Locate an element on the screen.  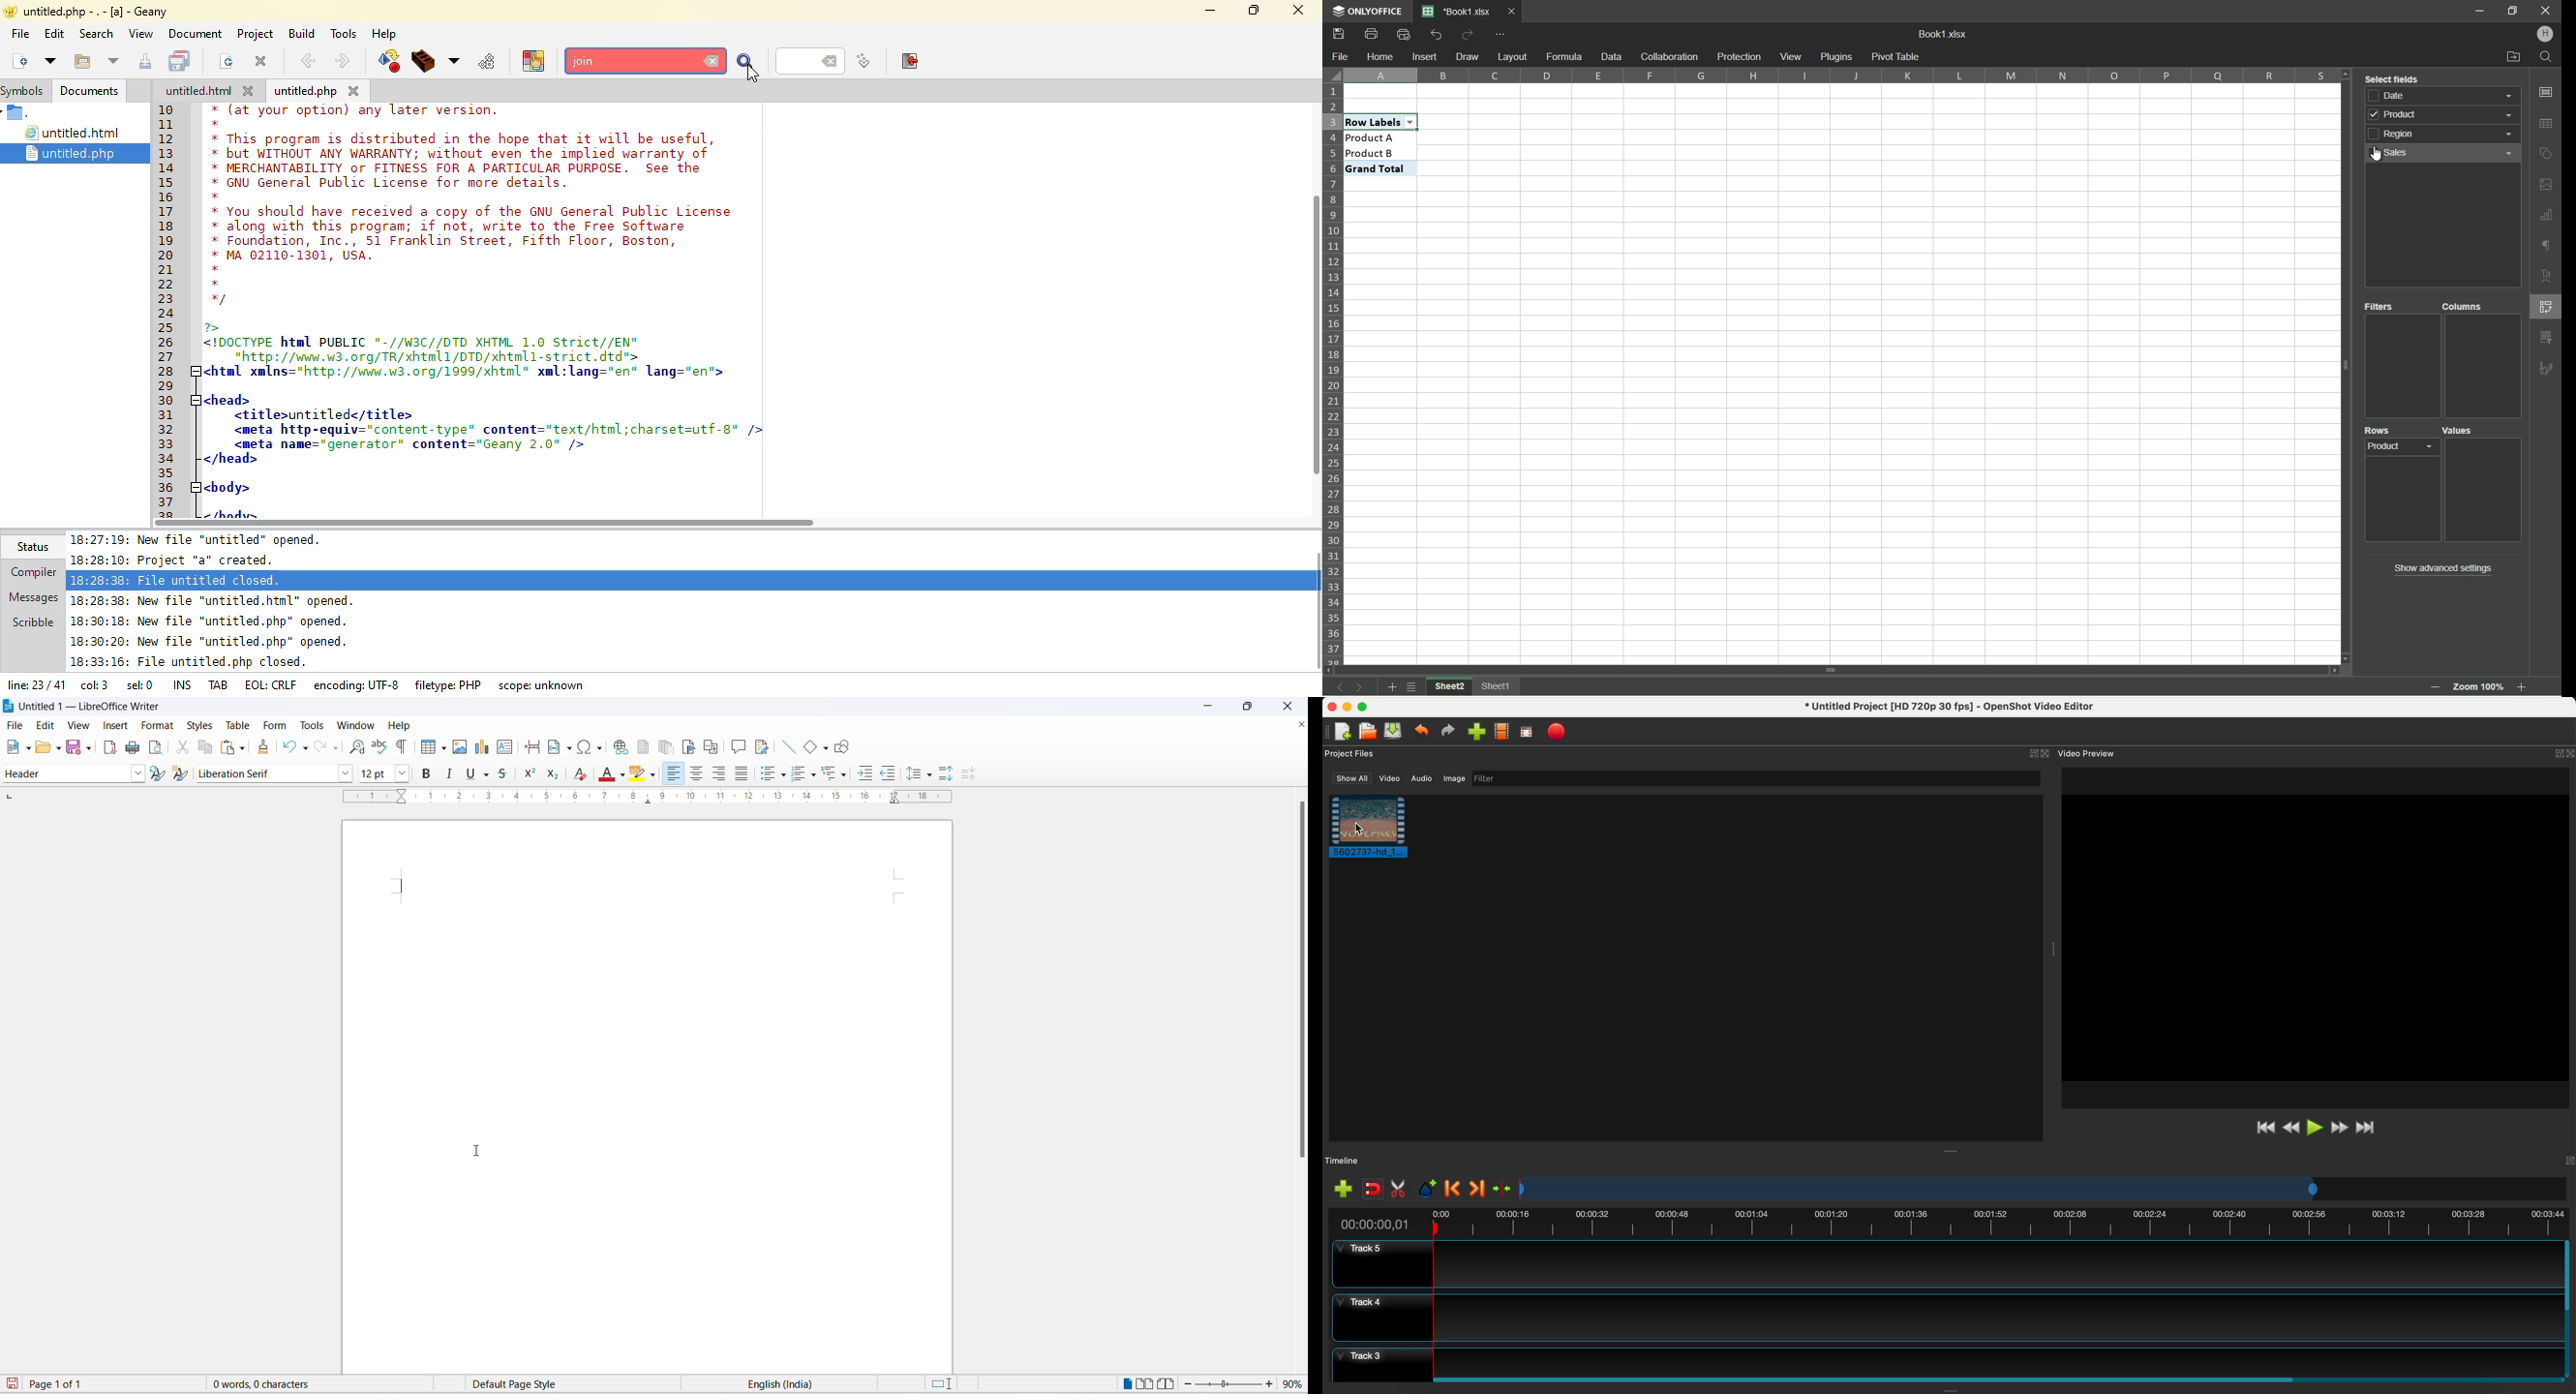
"http://www.w3.org/TR/xhtml1/DTD/xhtml1-strict.dtd"> is located at coordinates (423, 356).